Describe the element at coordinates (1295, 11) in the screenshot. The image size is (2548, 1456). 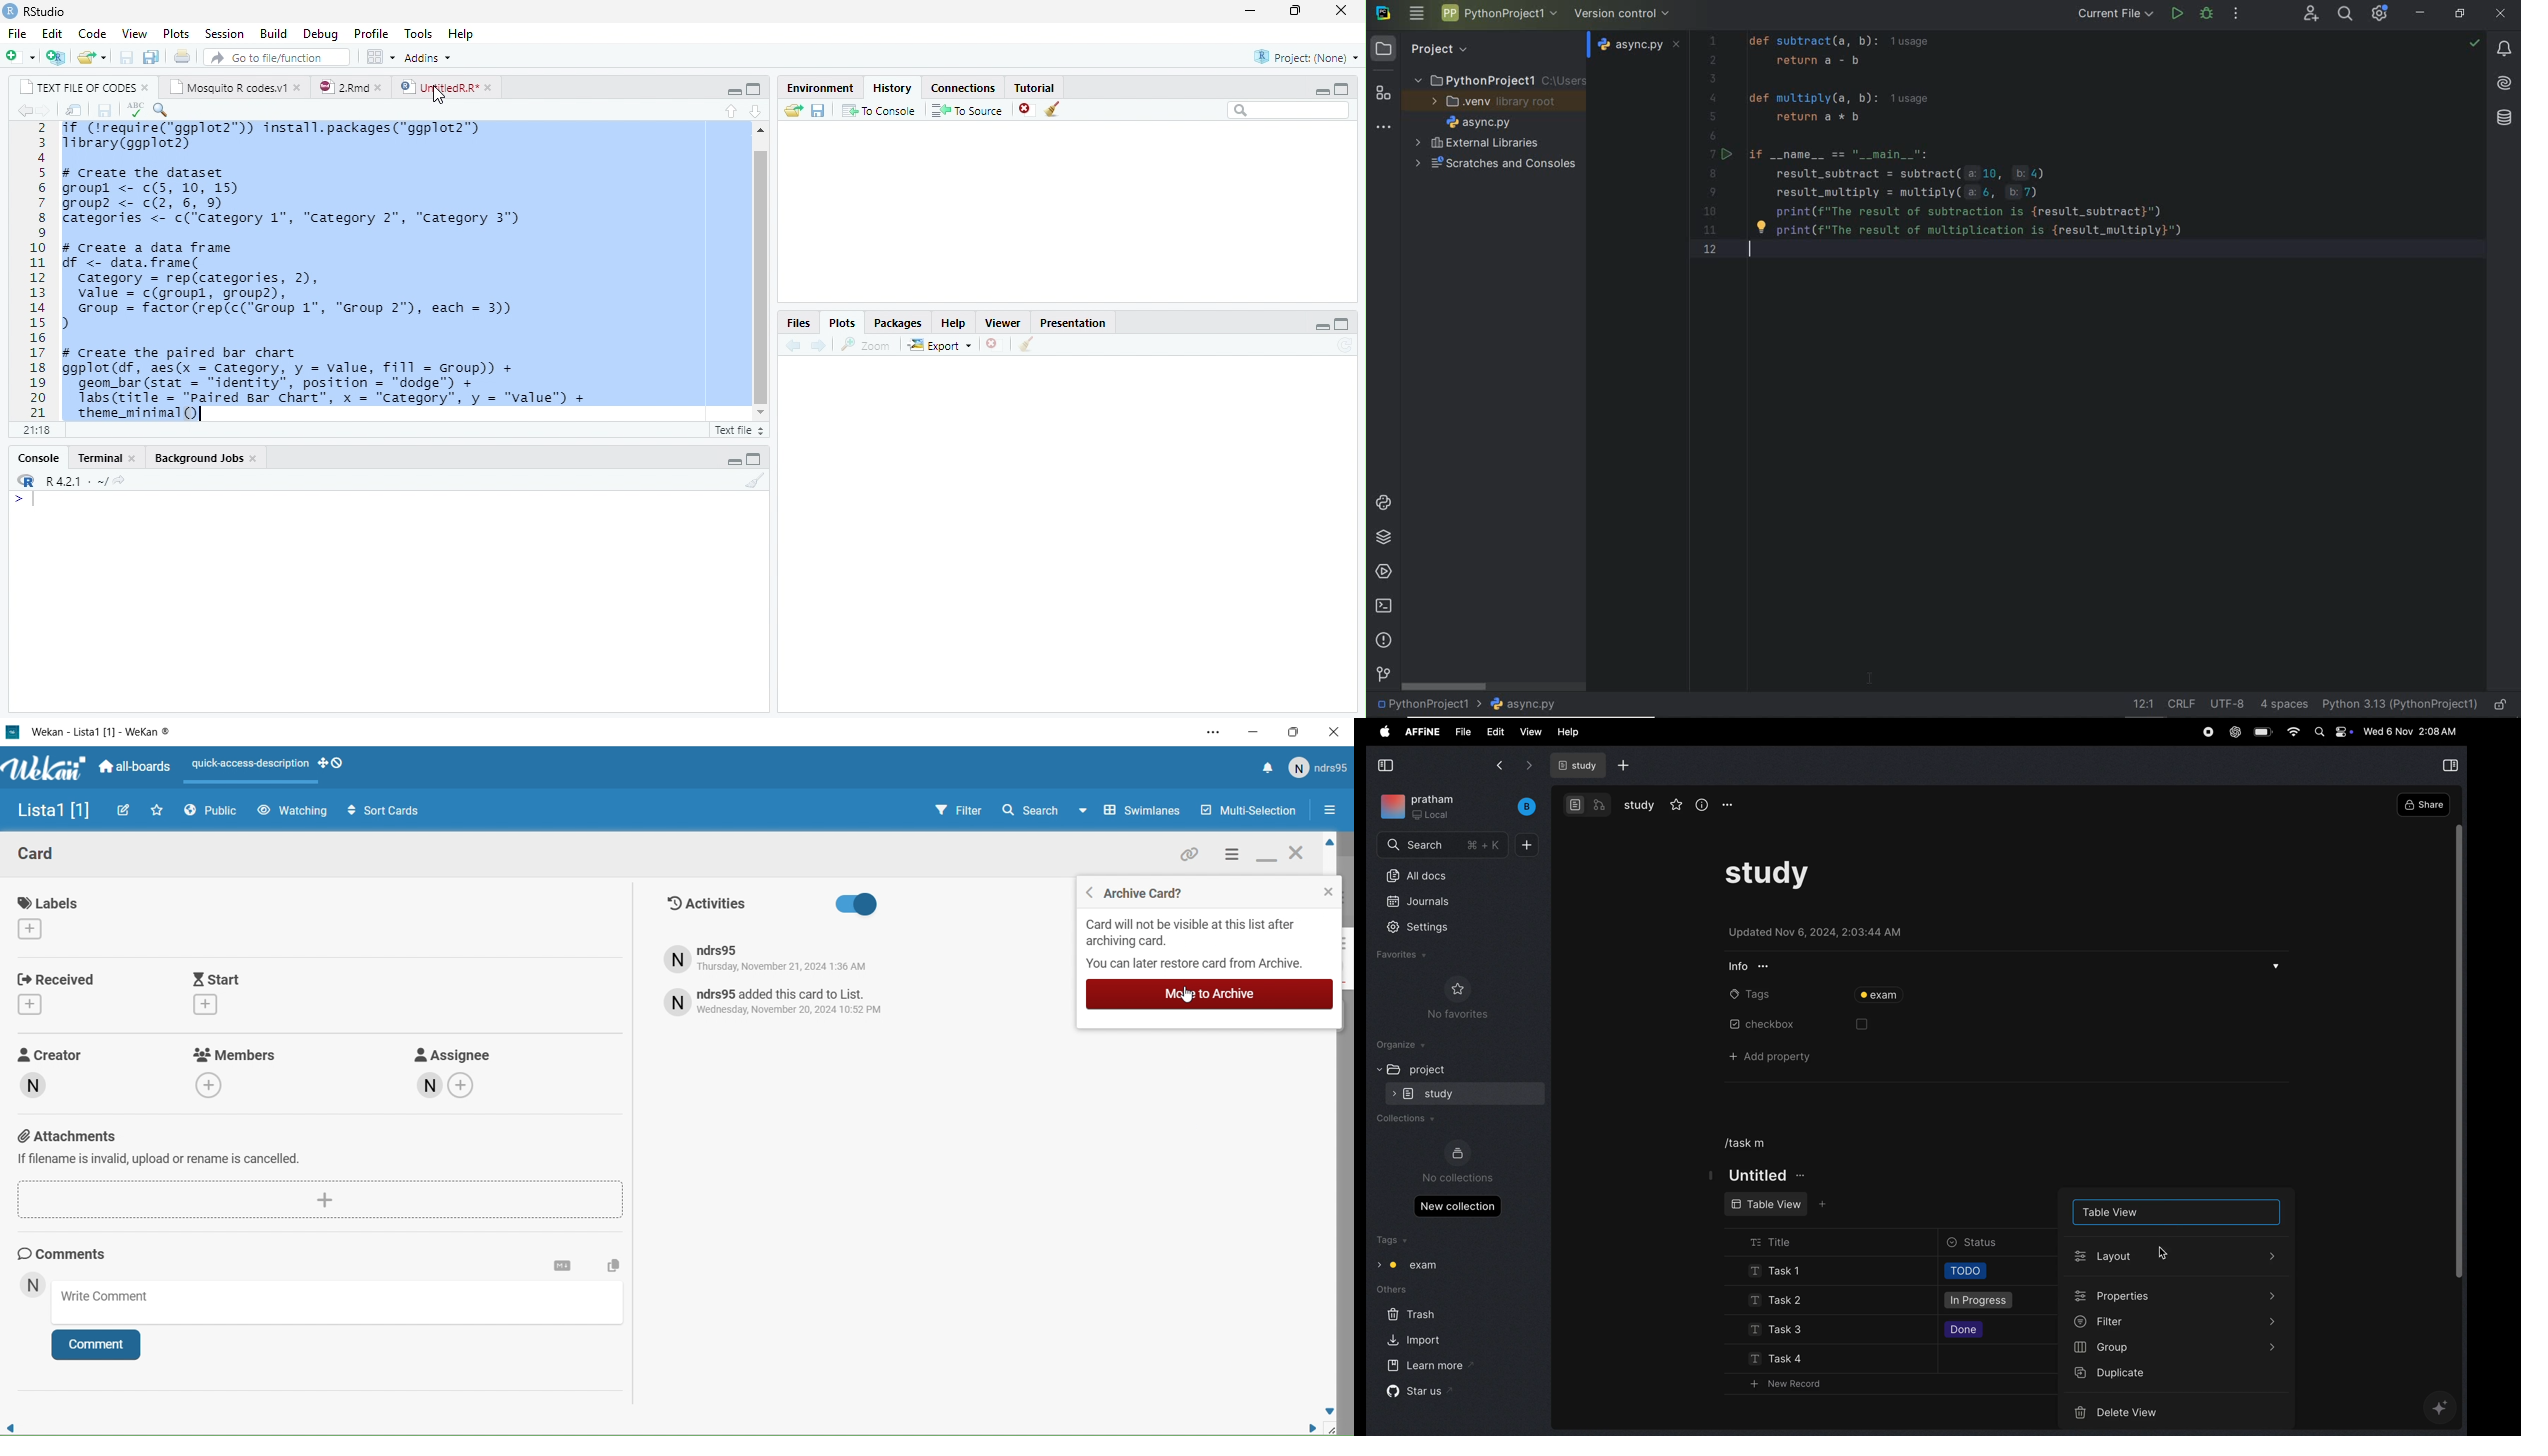
I see `maximize` at that location.